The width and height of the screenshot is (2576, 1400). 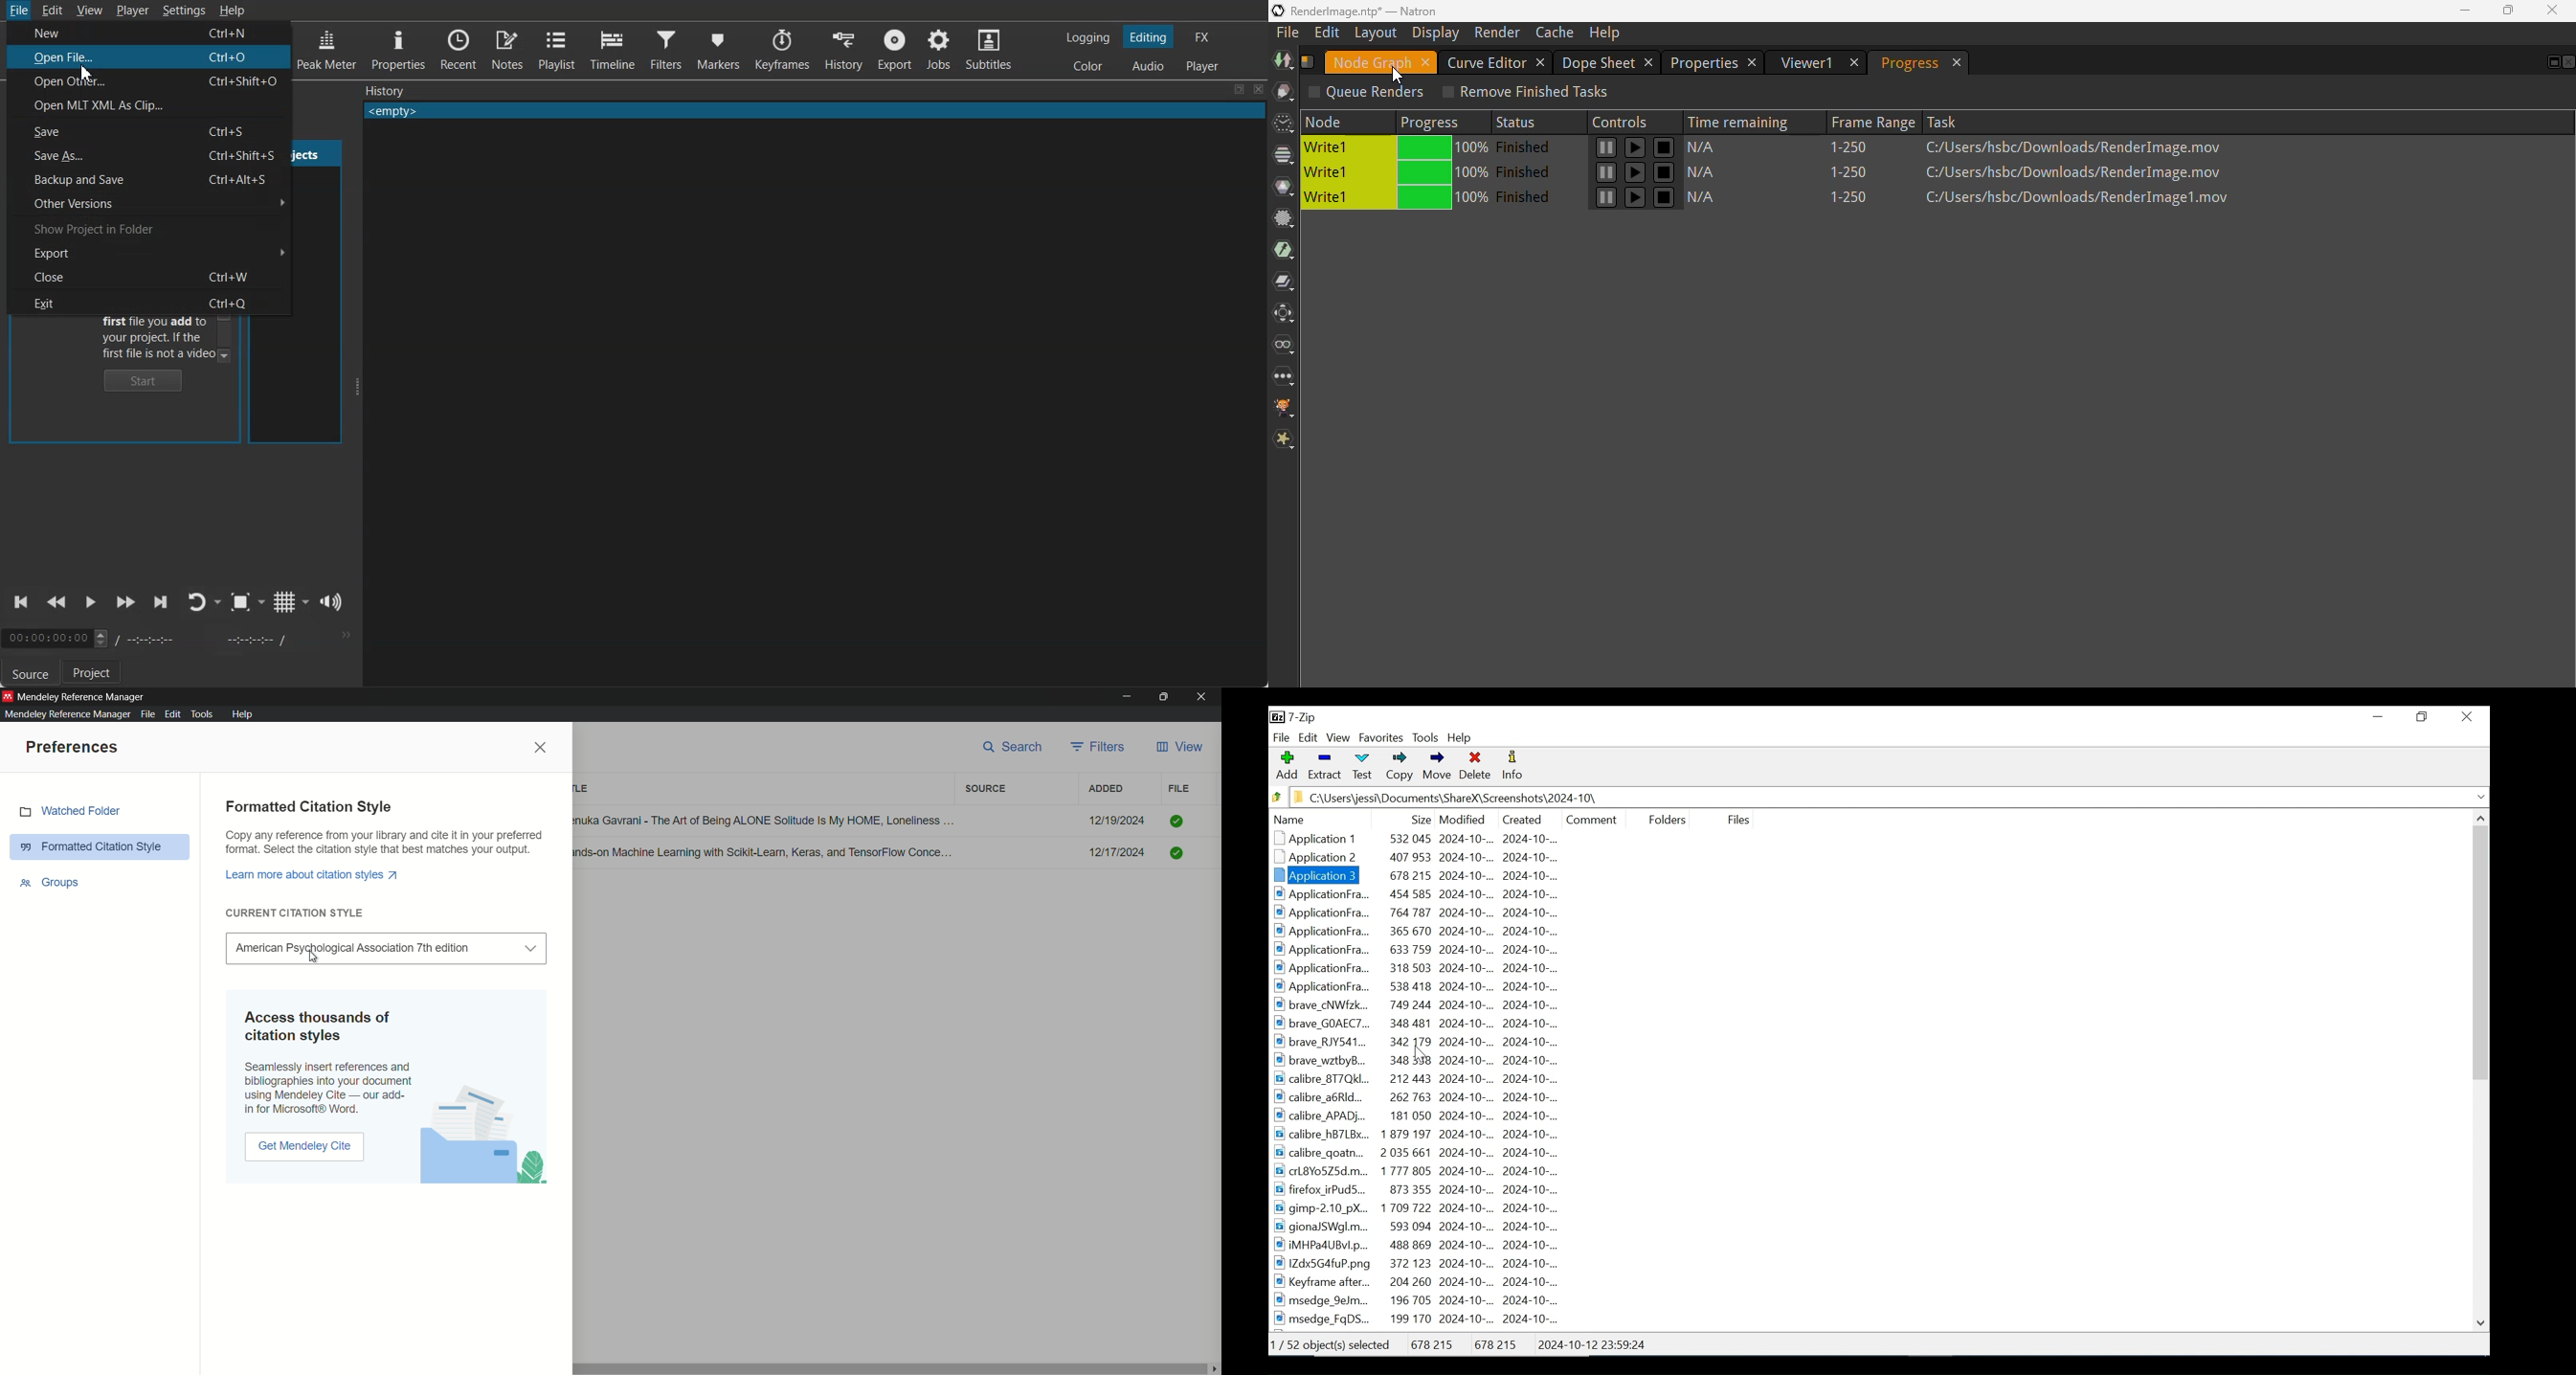 I want to click on remove finished tasks, so click(x=1524, y=93).